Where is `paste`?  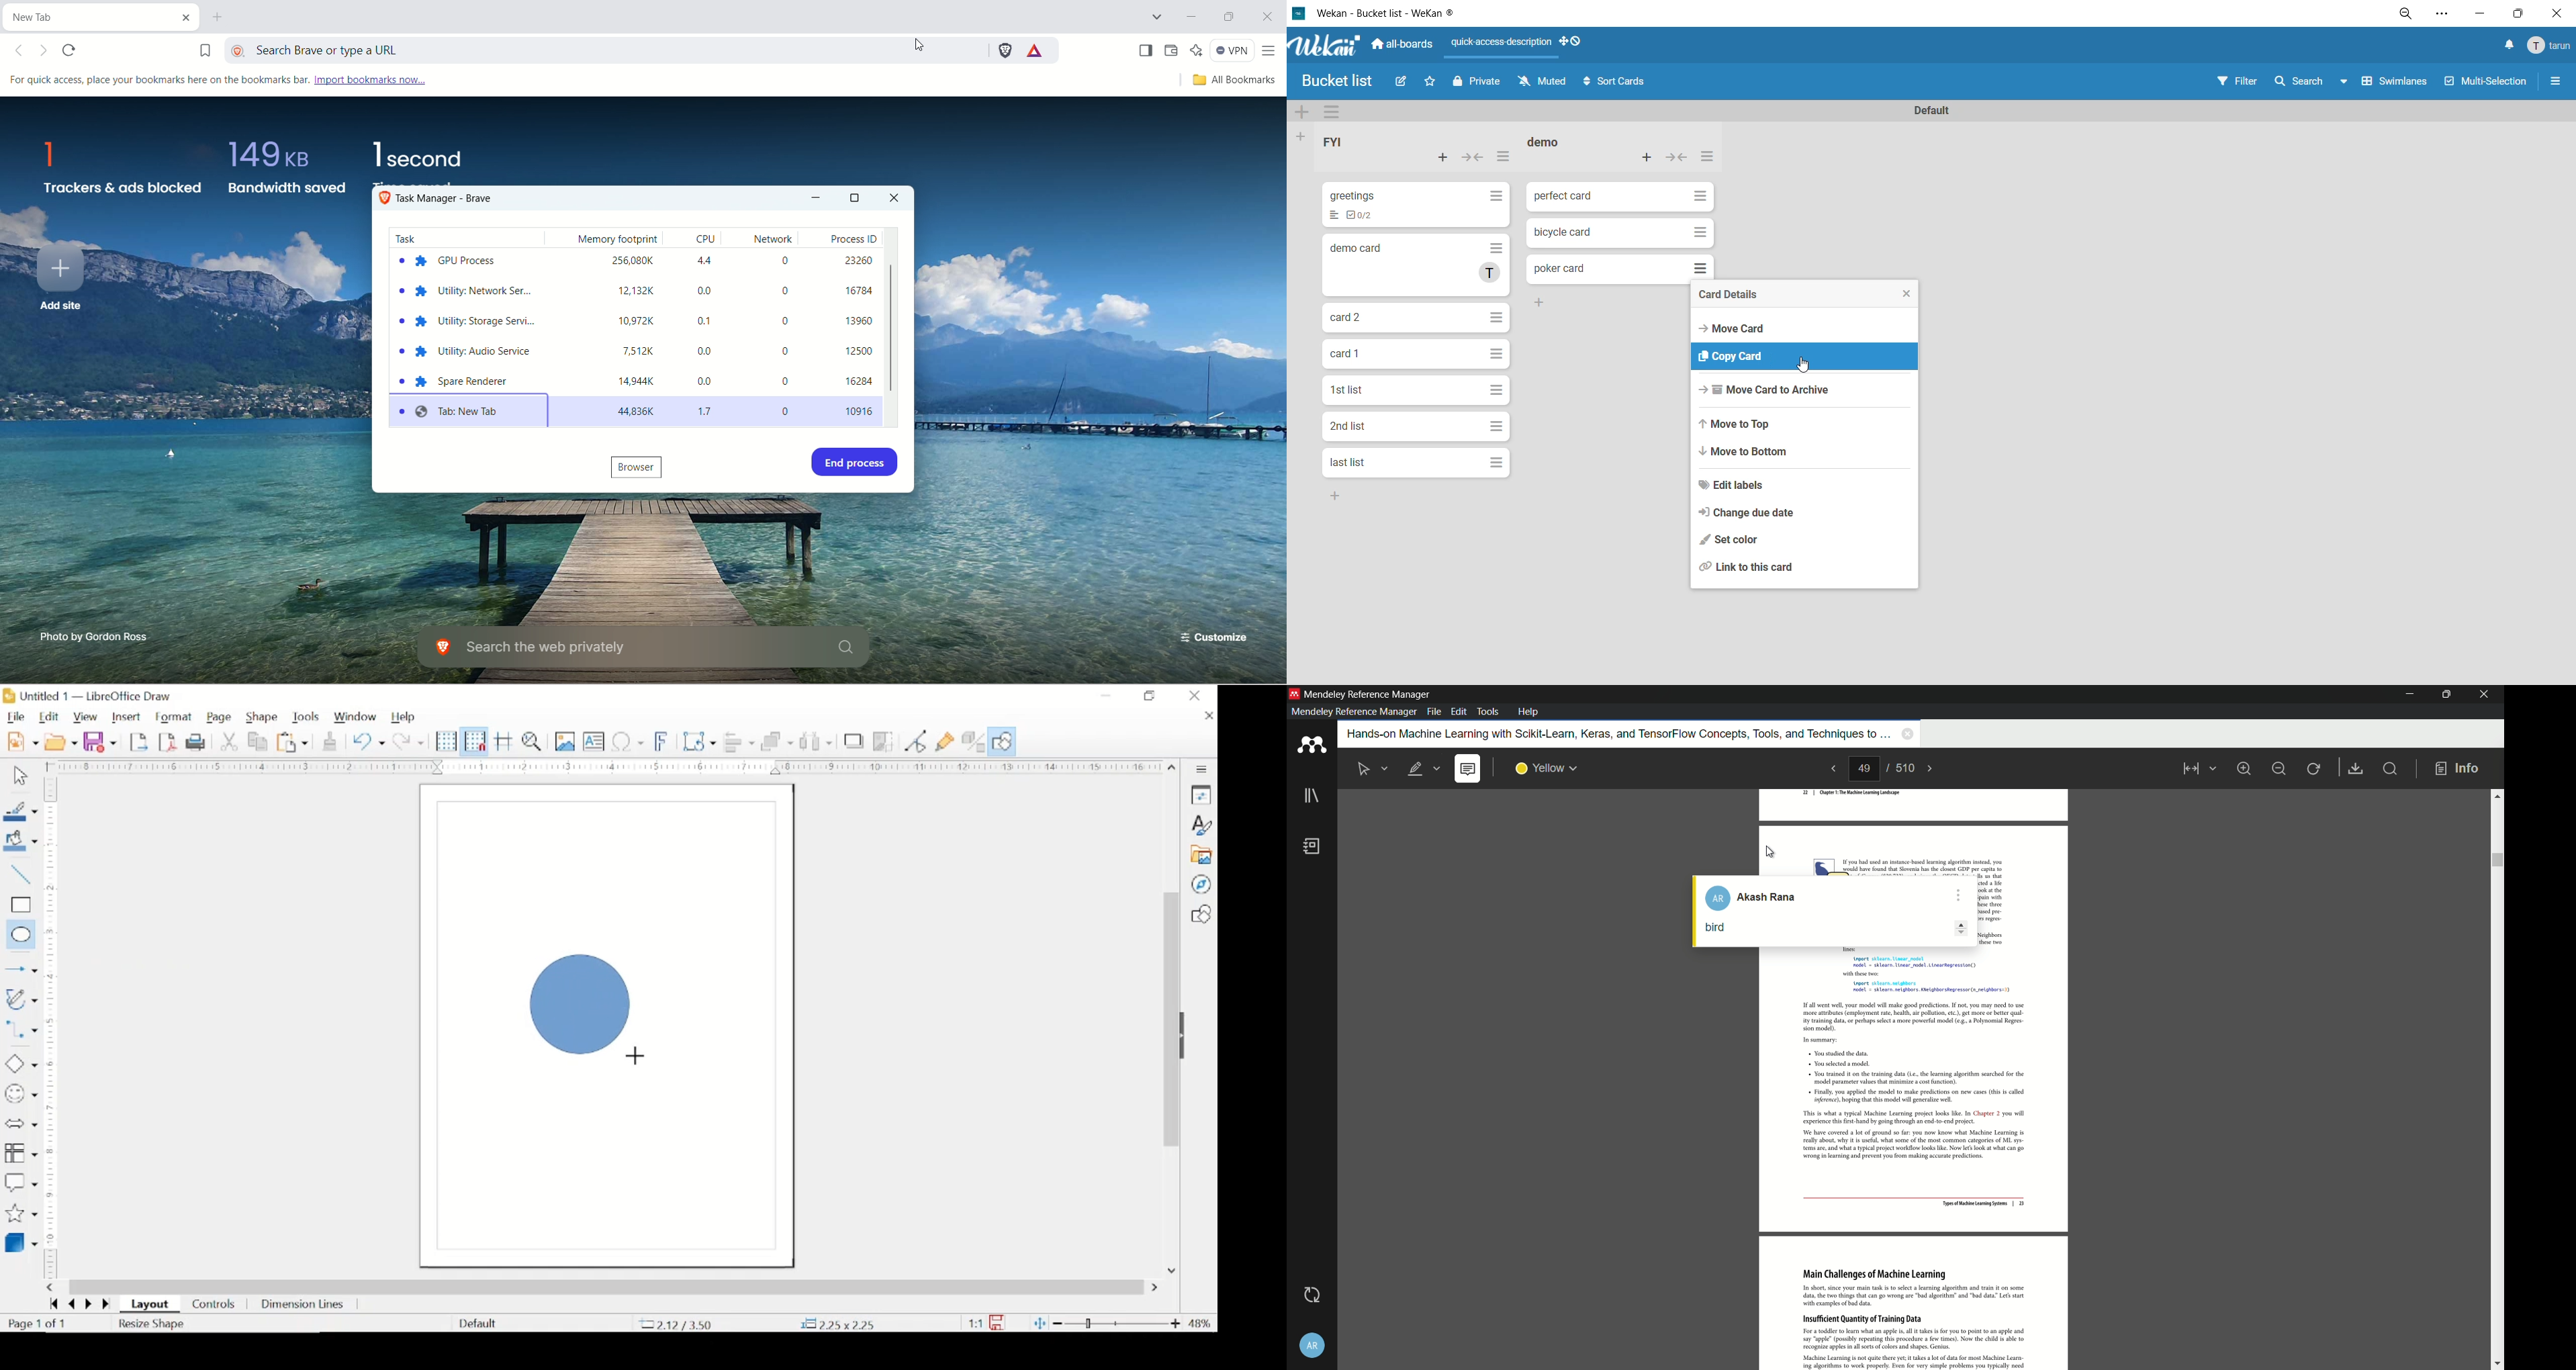 paste is located at coordinates (294, 743).